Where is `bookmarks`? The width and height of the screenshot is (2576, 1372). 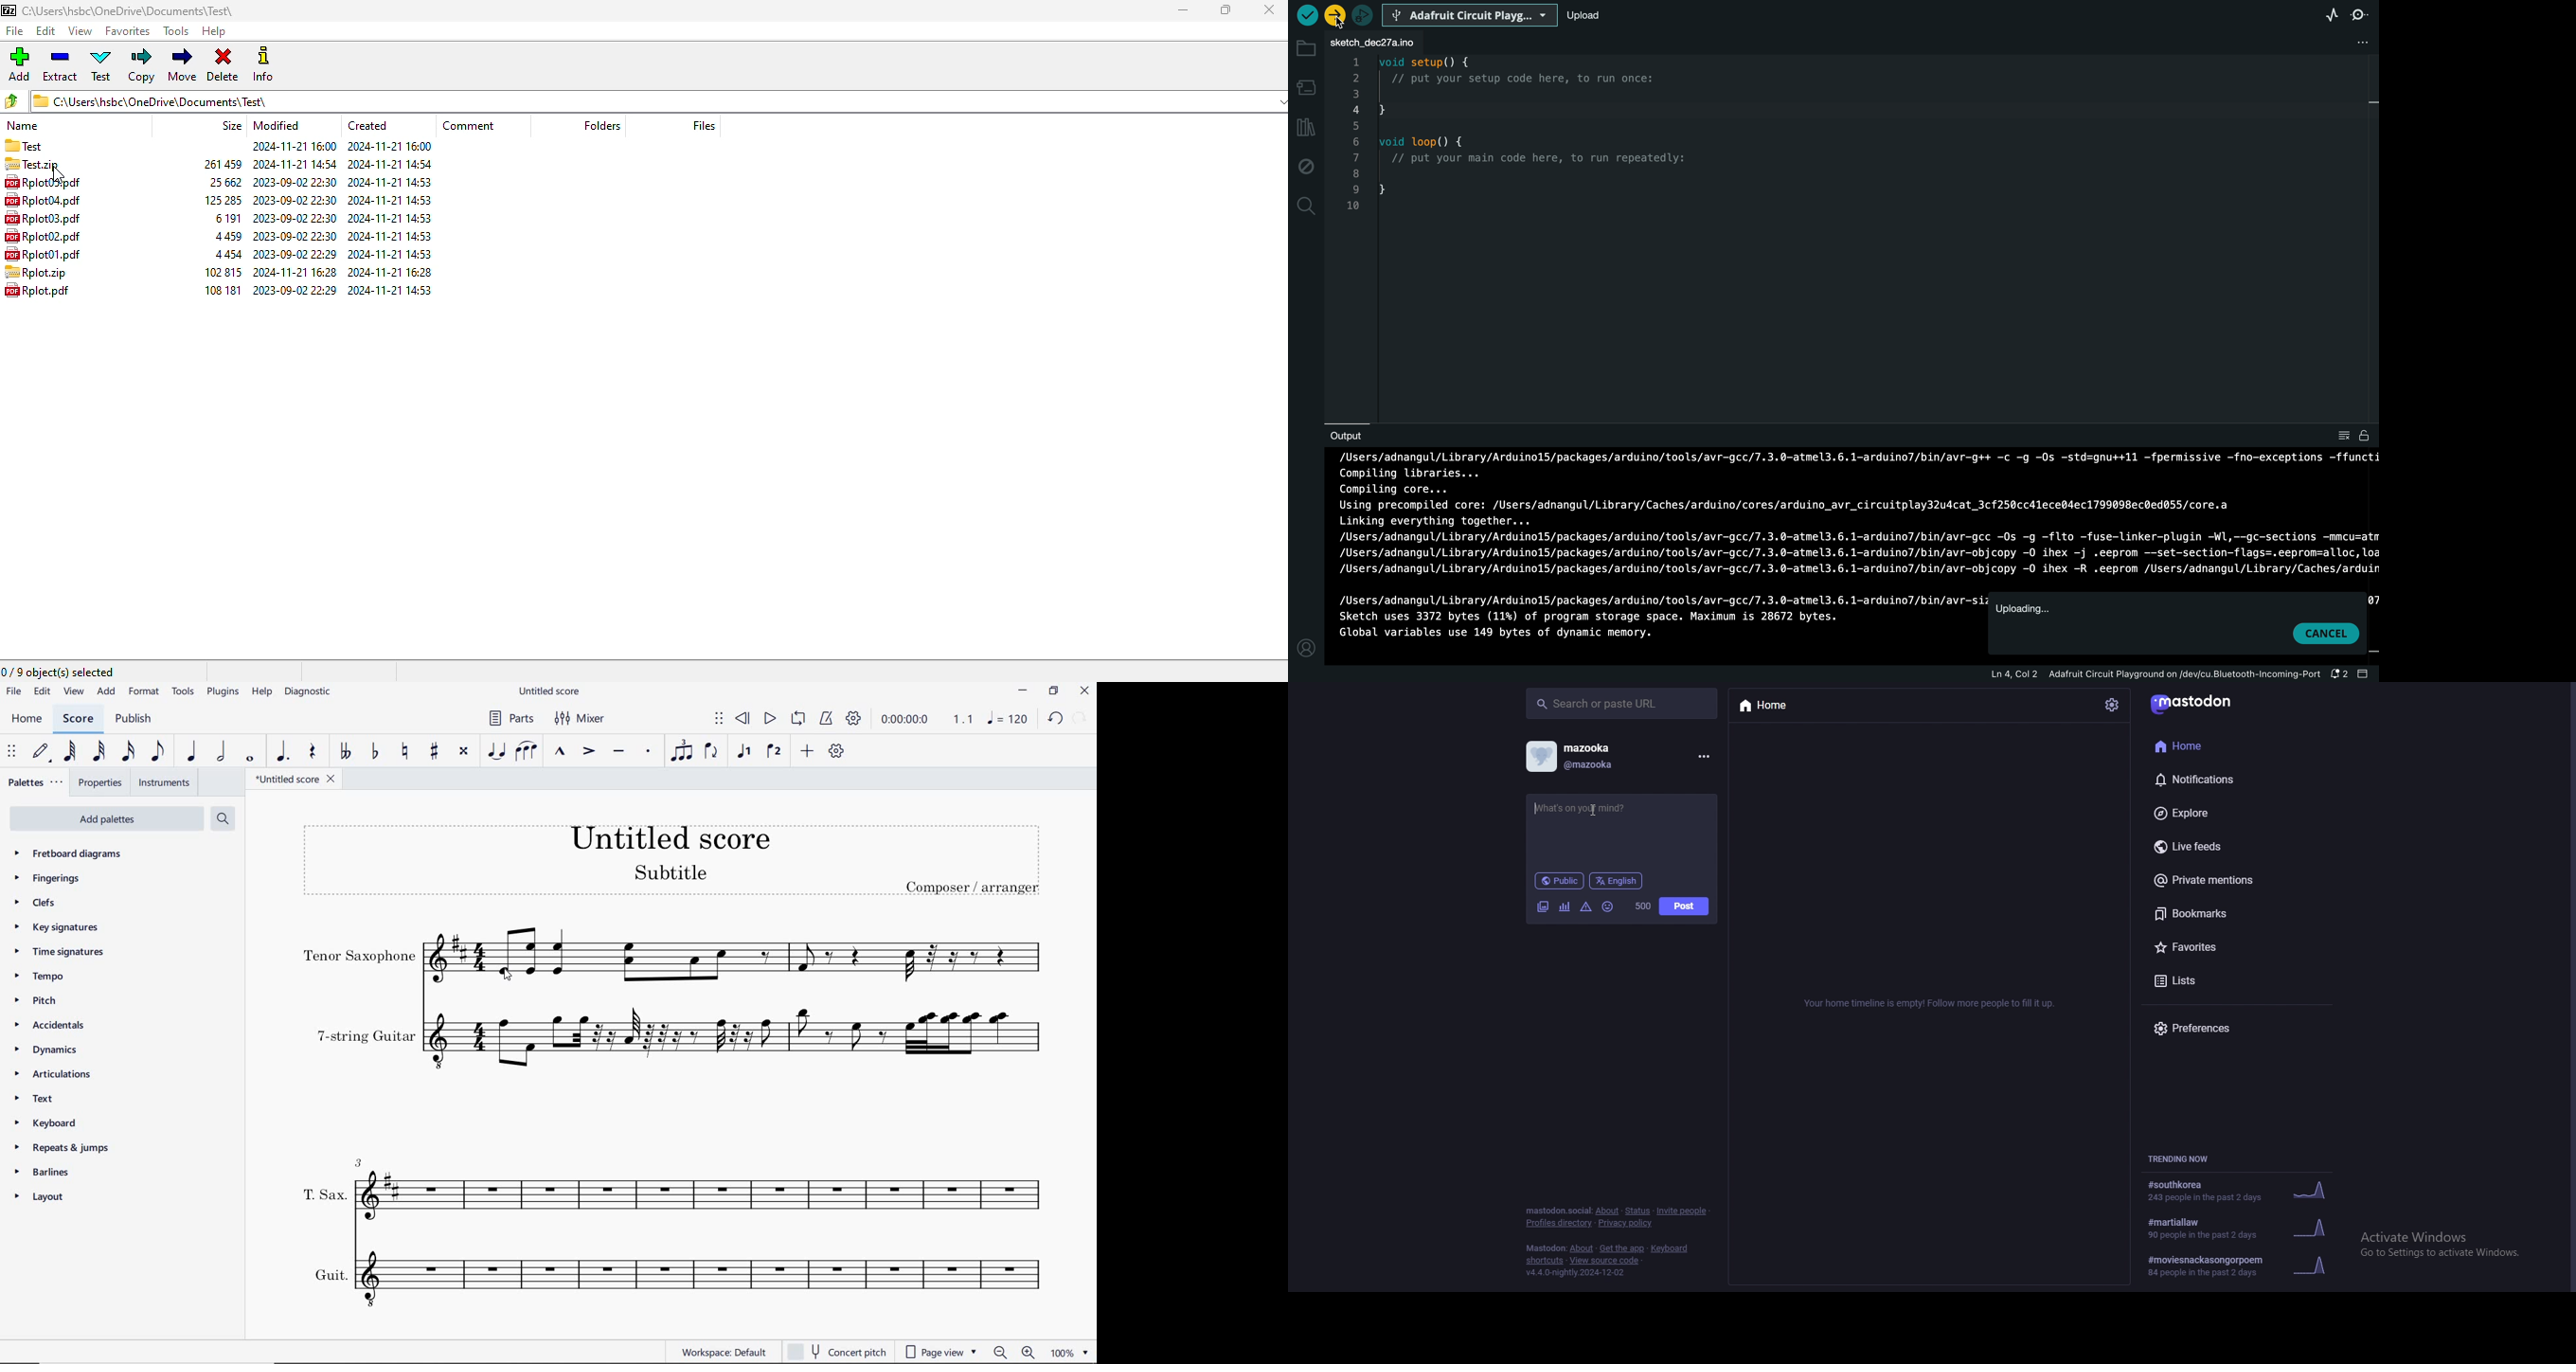 bookmarks is located at coordinates (2214, 913).